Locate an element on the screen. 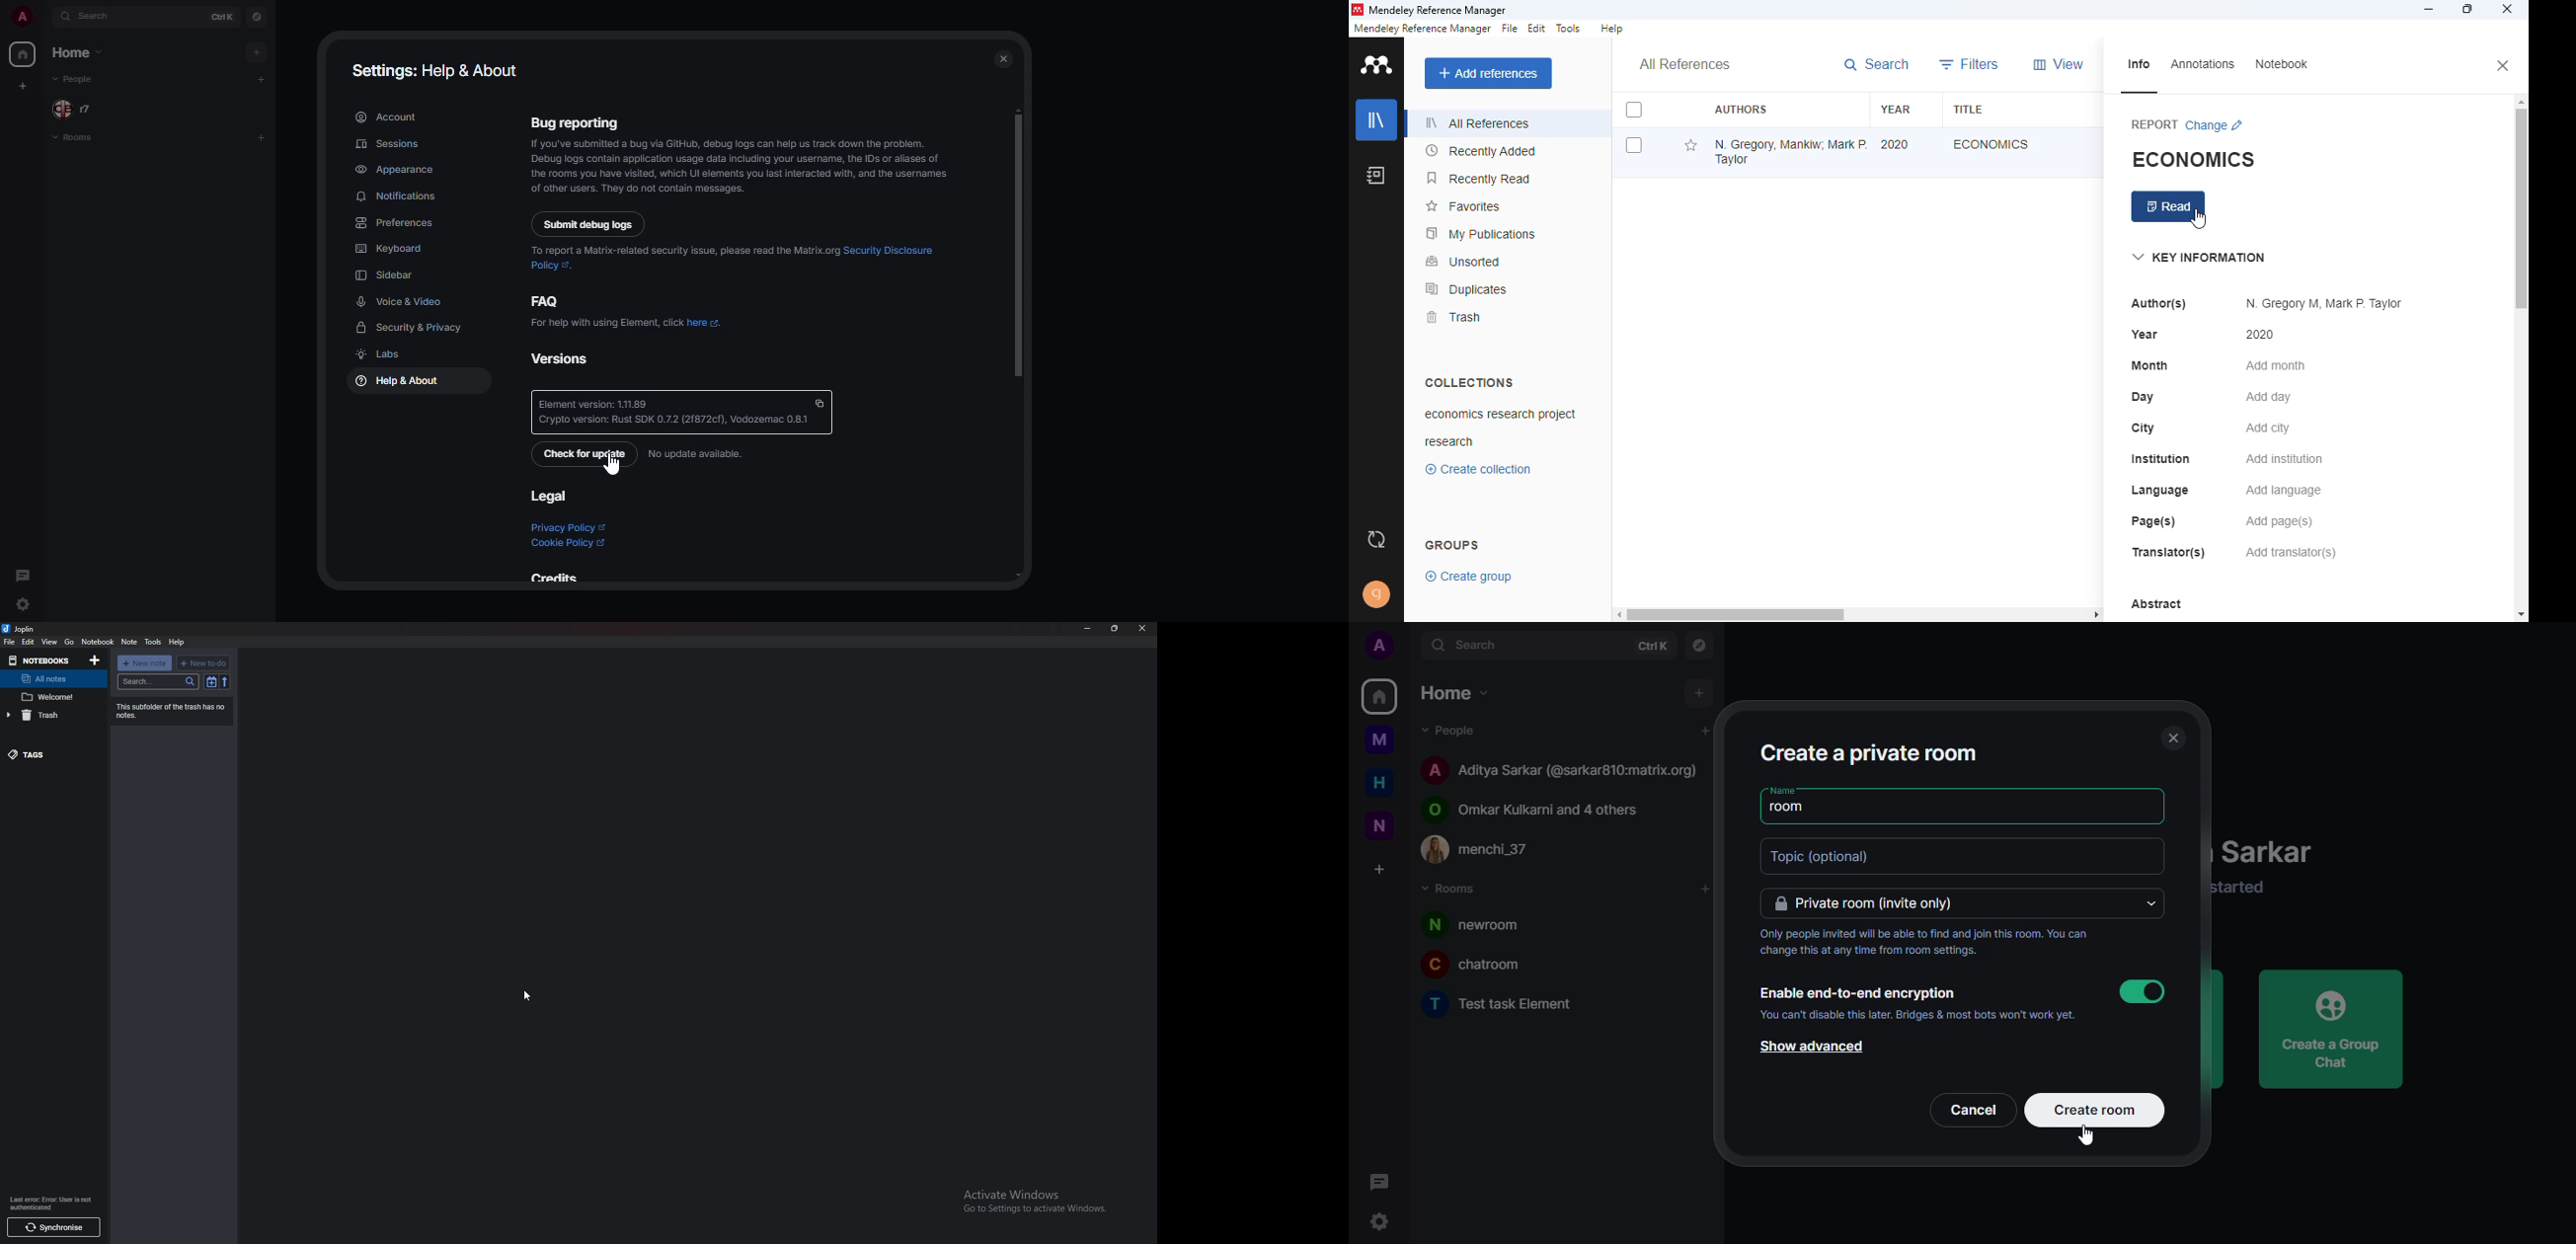 The height and width of the screenshot is (1260, 2576). To report a Matrix-related security issue, please read the Matrix.org Security Disclosure
Policy ©. is located at coordinates (734, 259).